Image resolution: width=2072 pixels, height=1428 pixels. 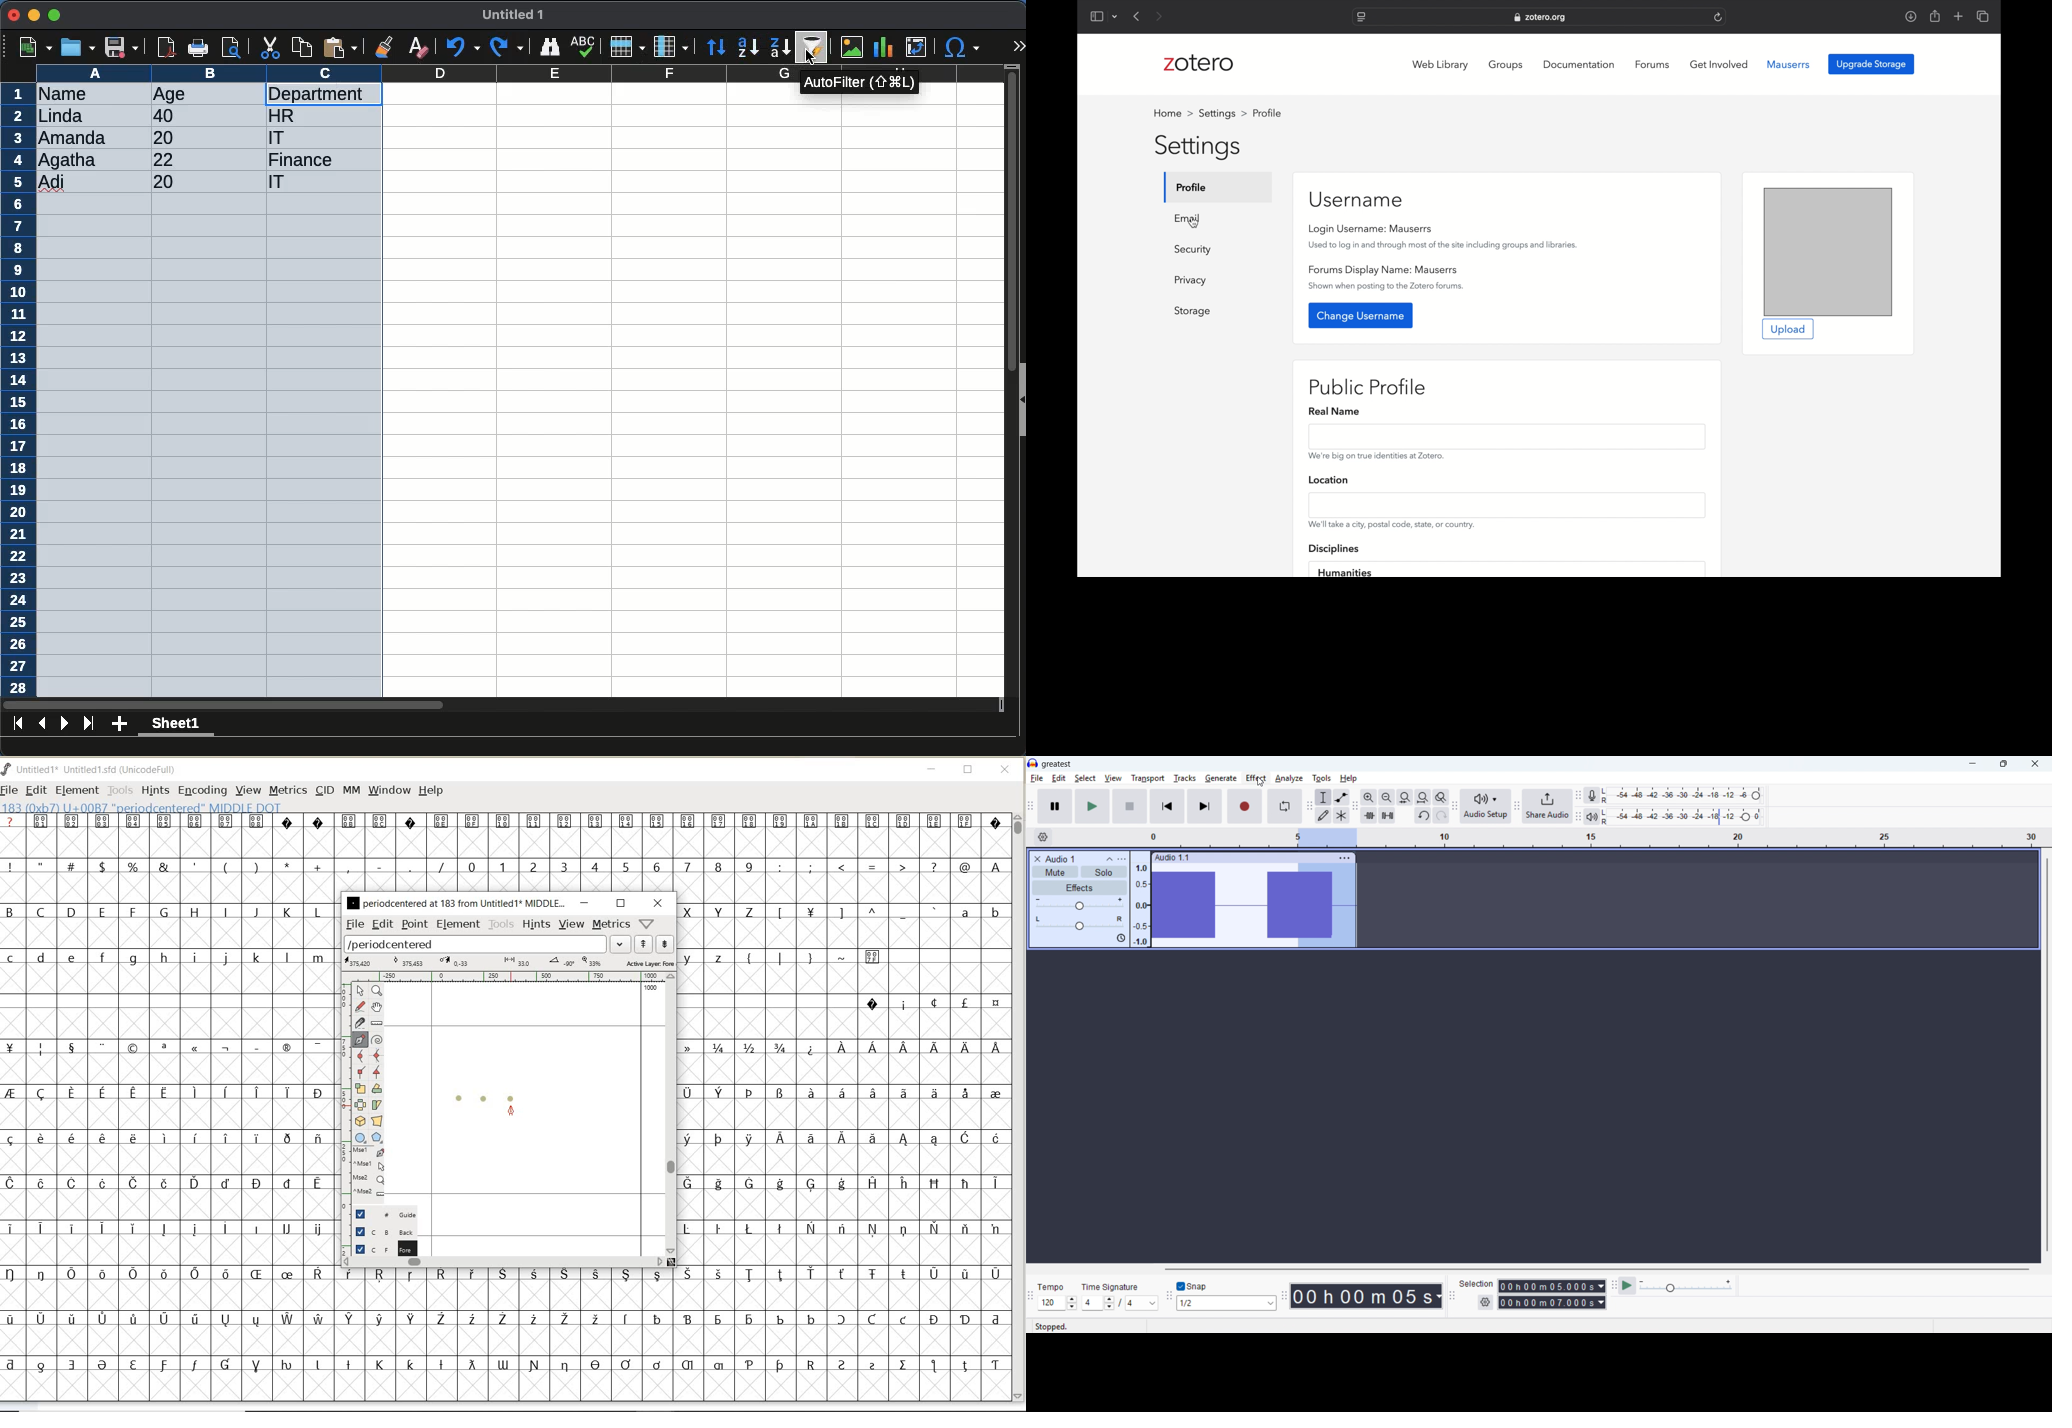 What do you see at coordinates (1423, 815) in the screenshot?
I see `Undo ` at bounding box center [1423, 815].